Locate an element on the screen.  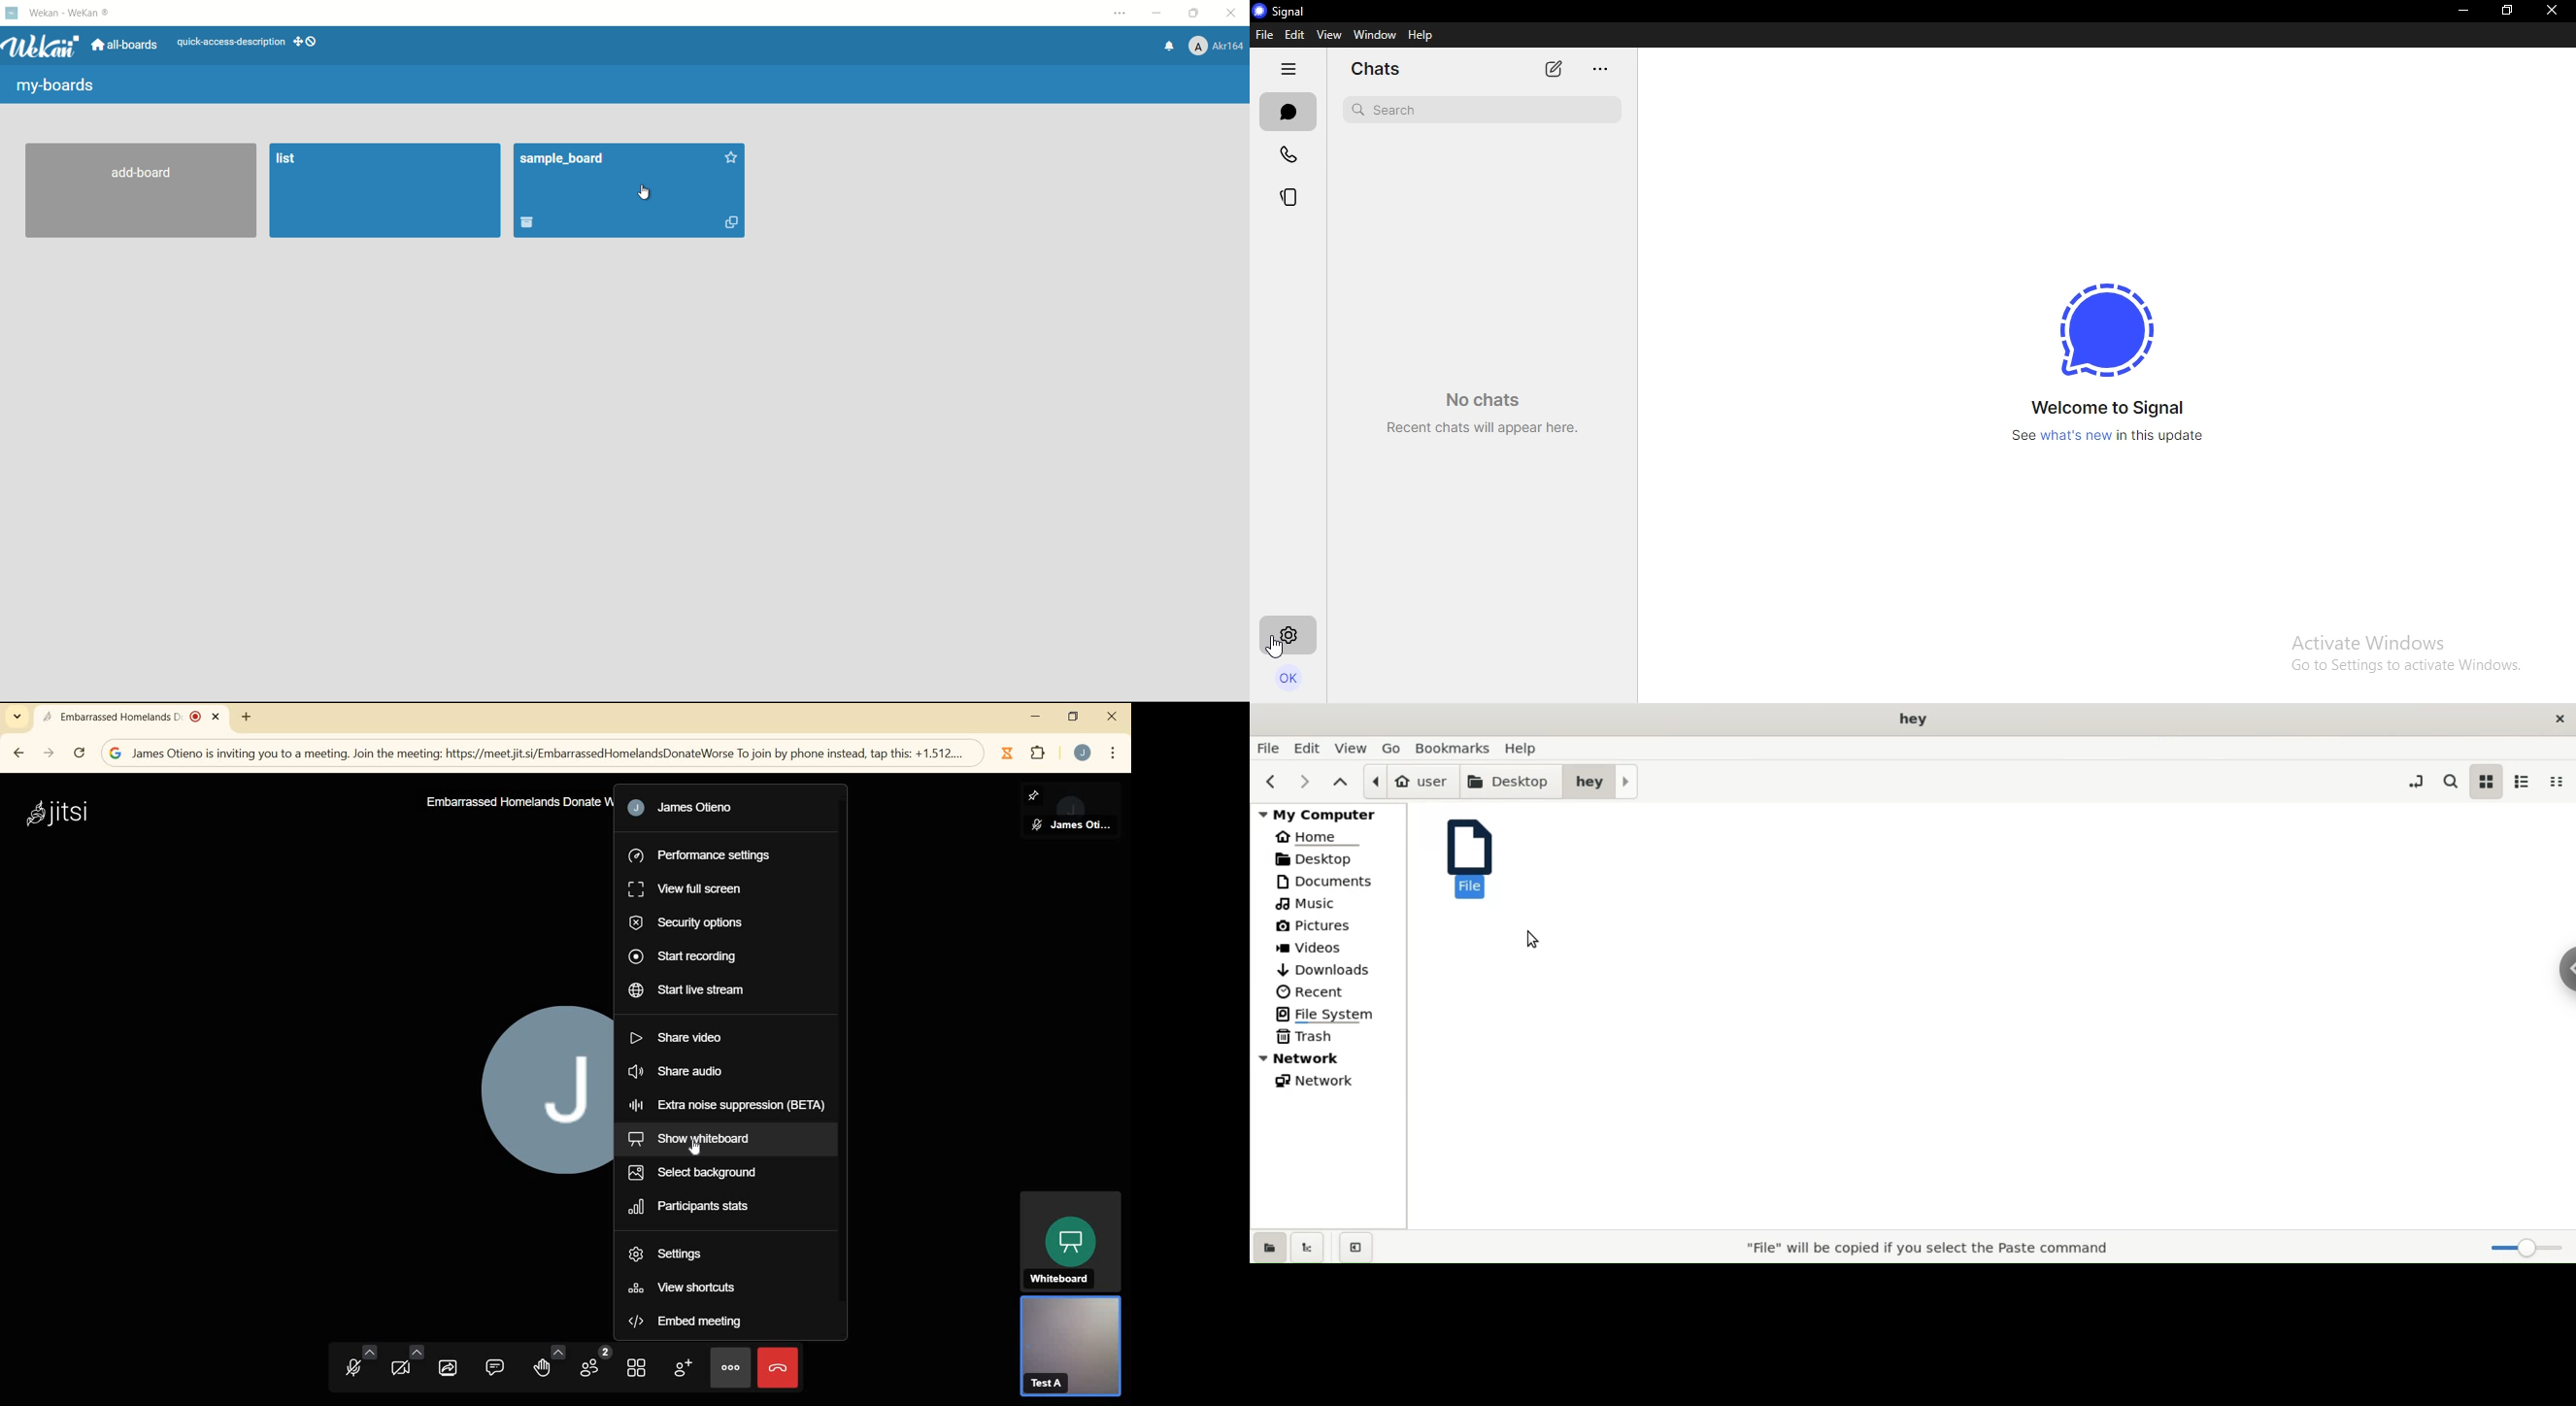
microphone is located at coordinates (358, 1363).